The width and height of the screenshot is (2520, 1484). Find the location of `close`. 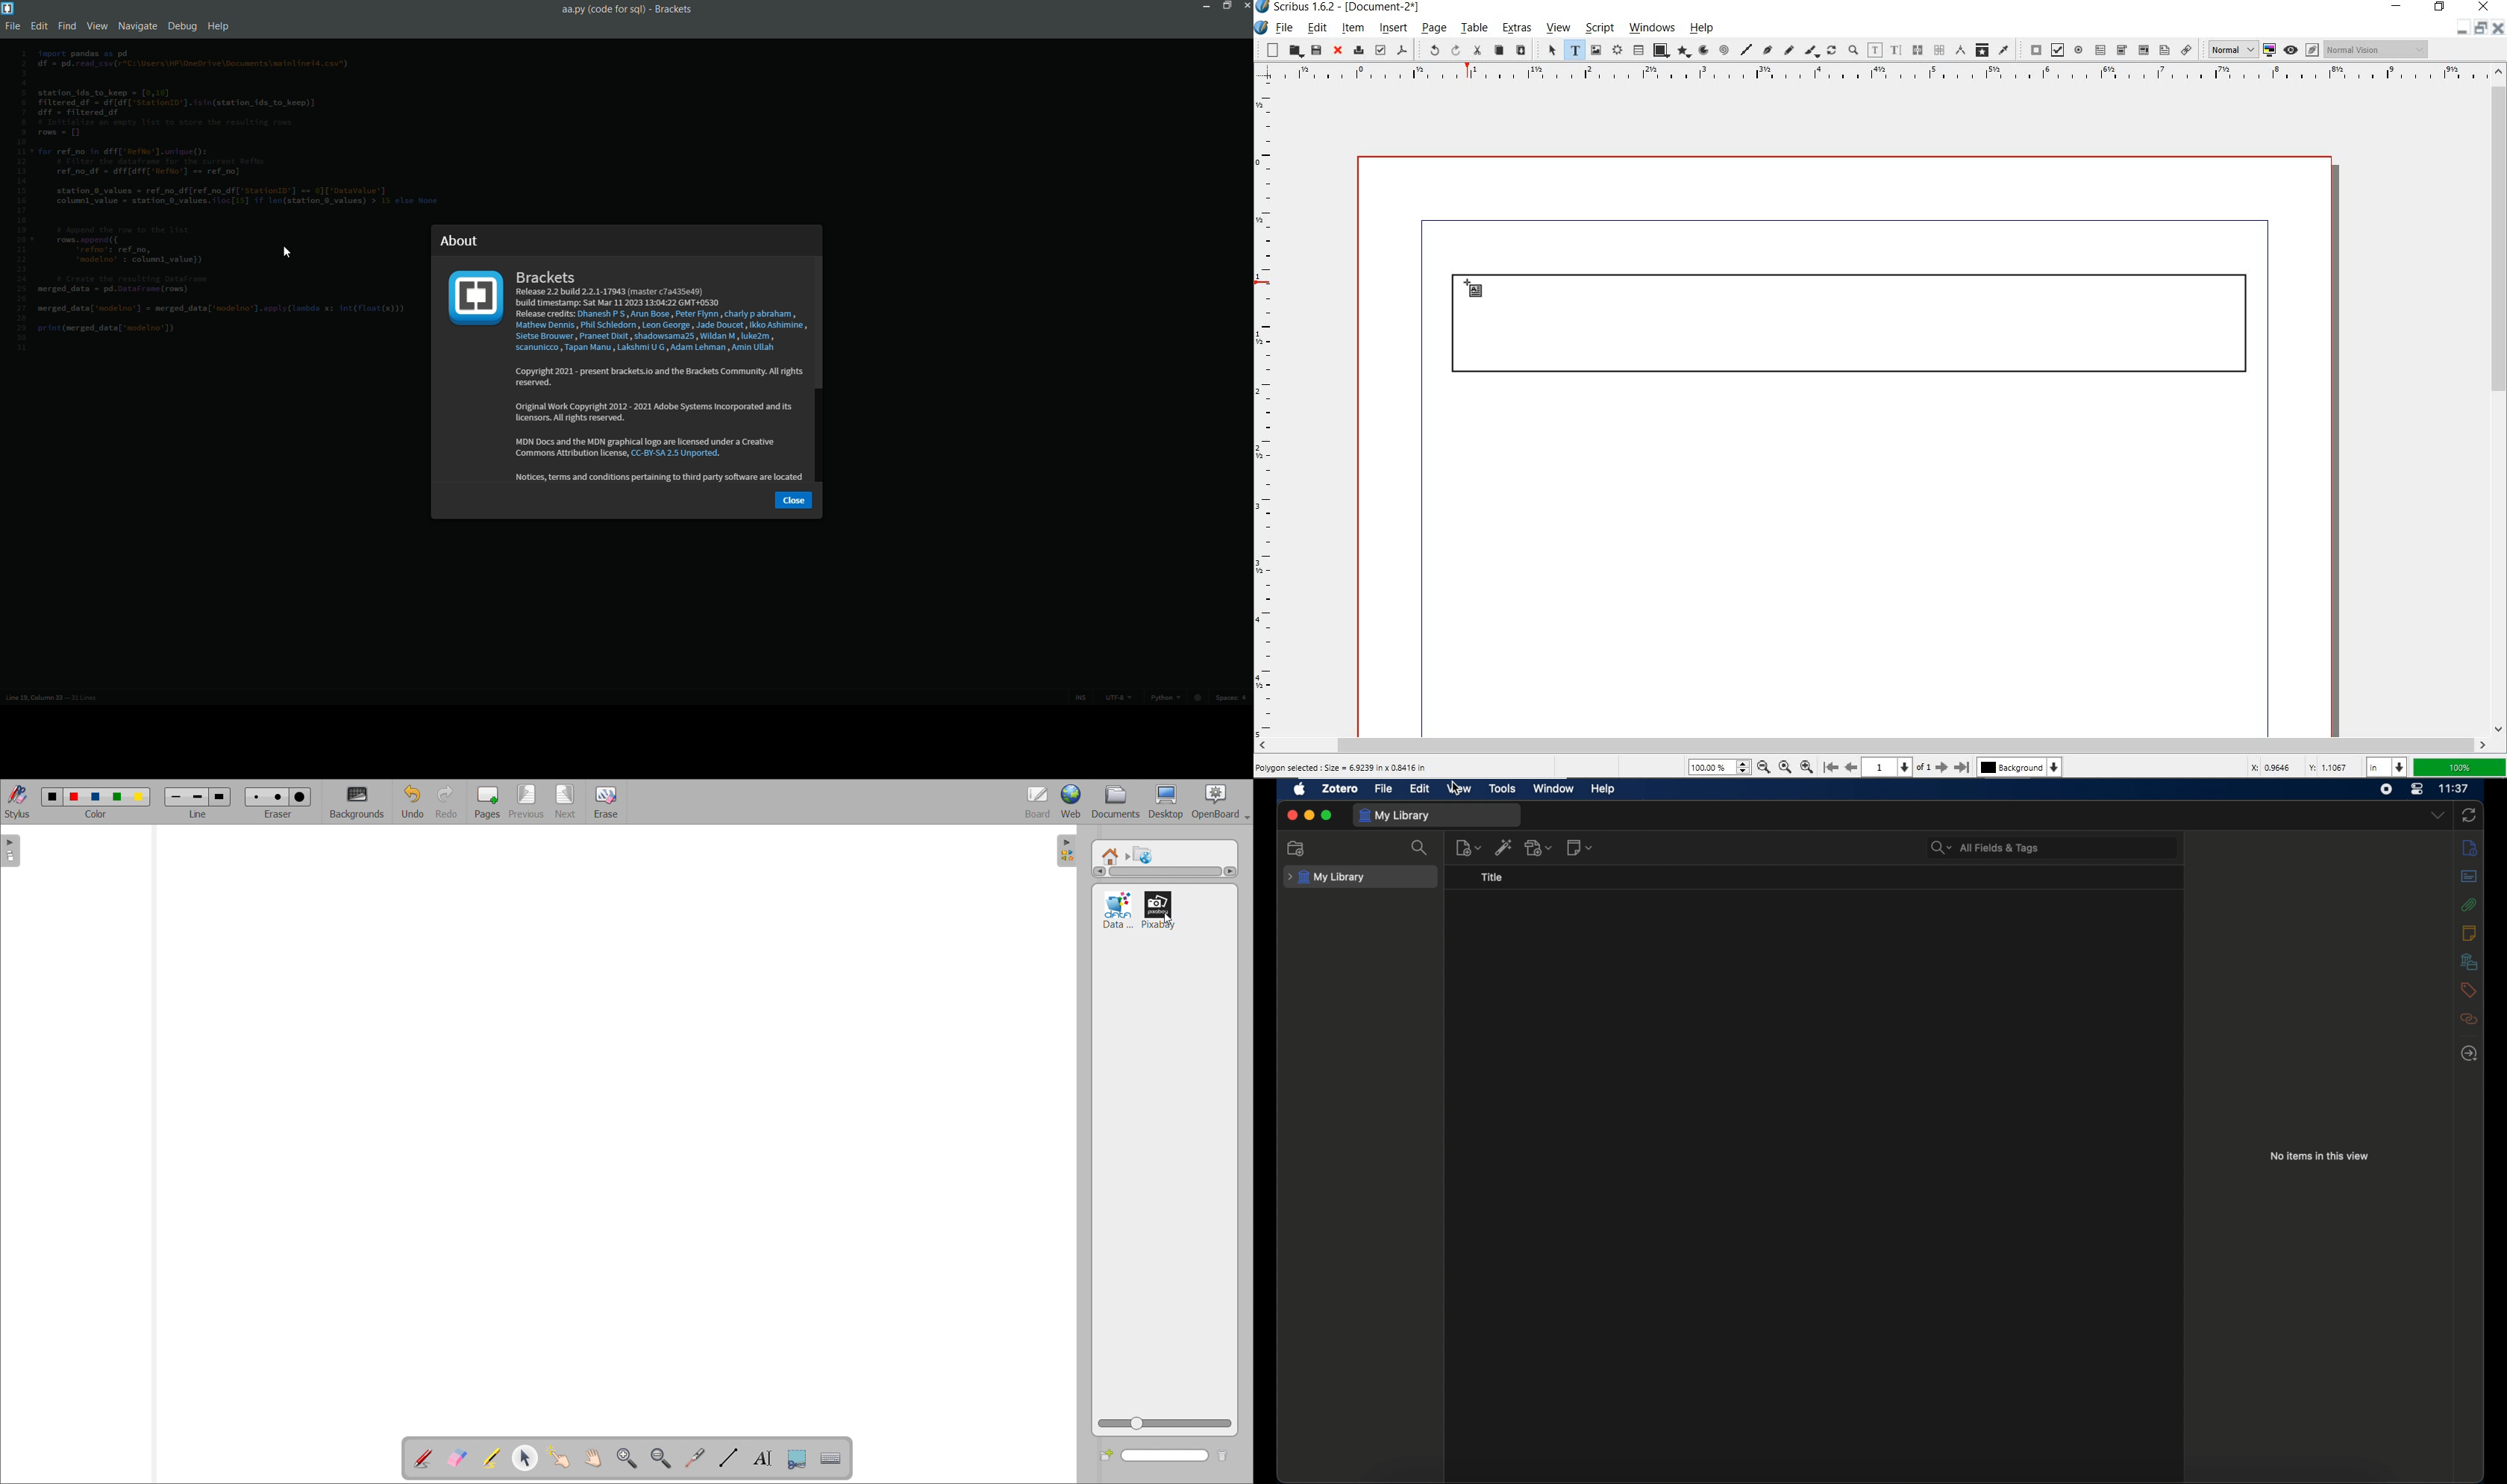

close is located at coordinates (2483, 7).